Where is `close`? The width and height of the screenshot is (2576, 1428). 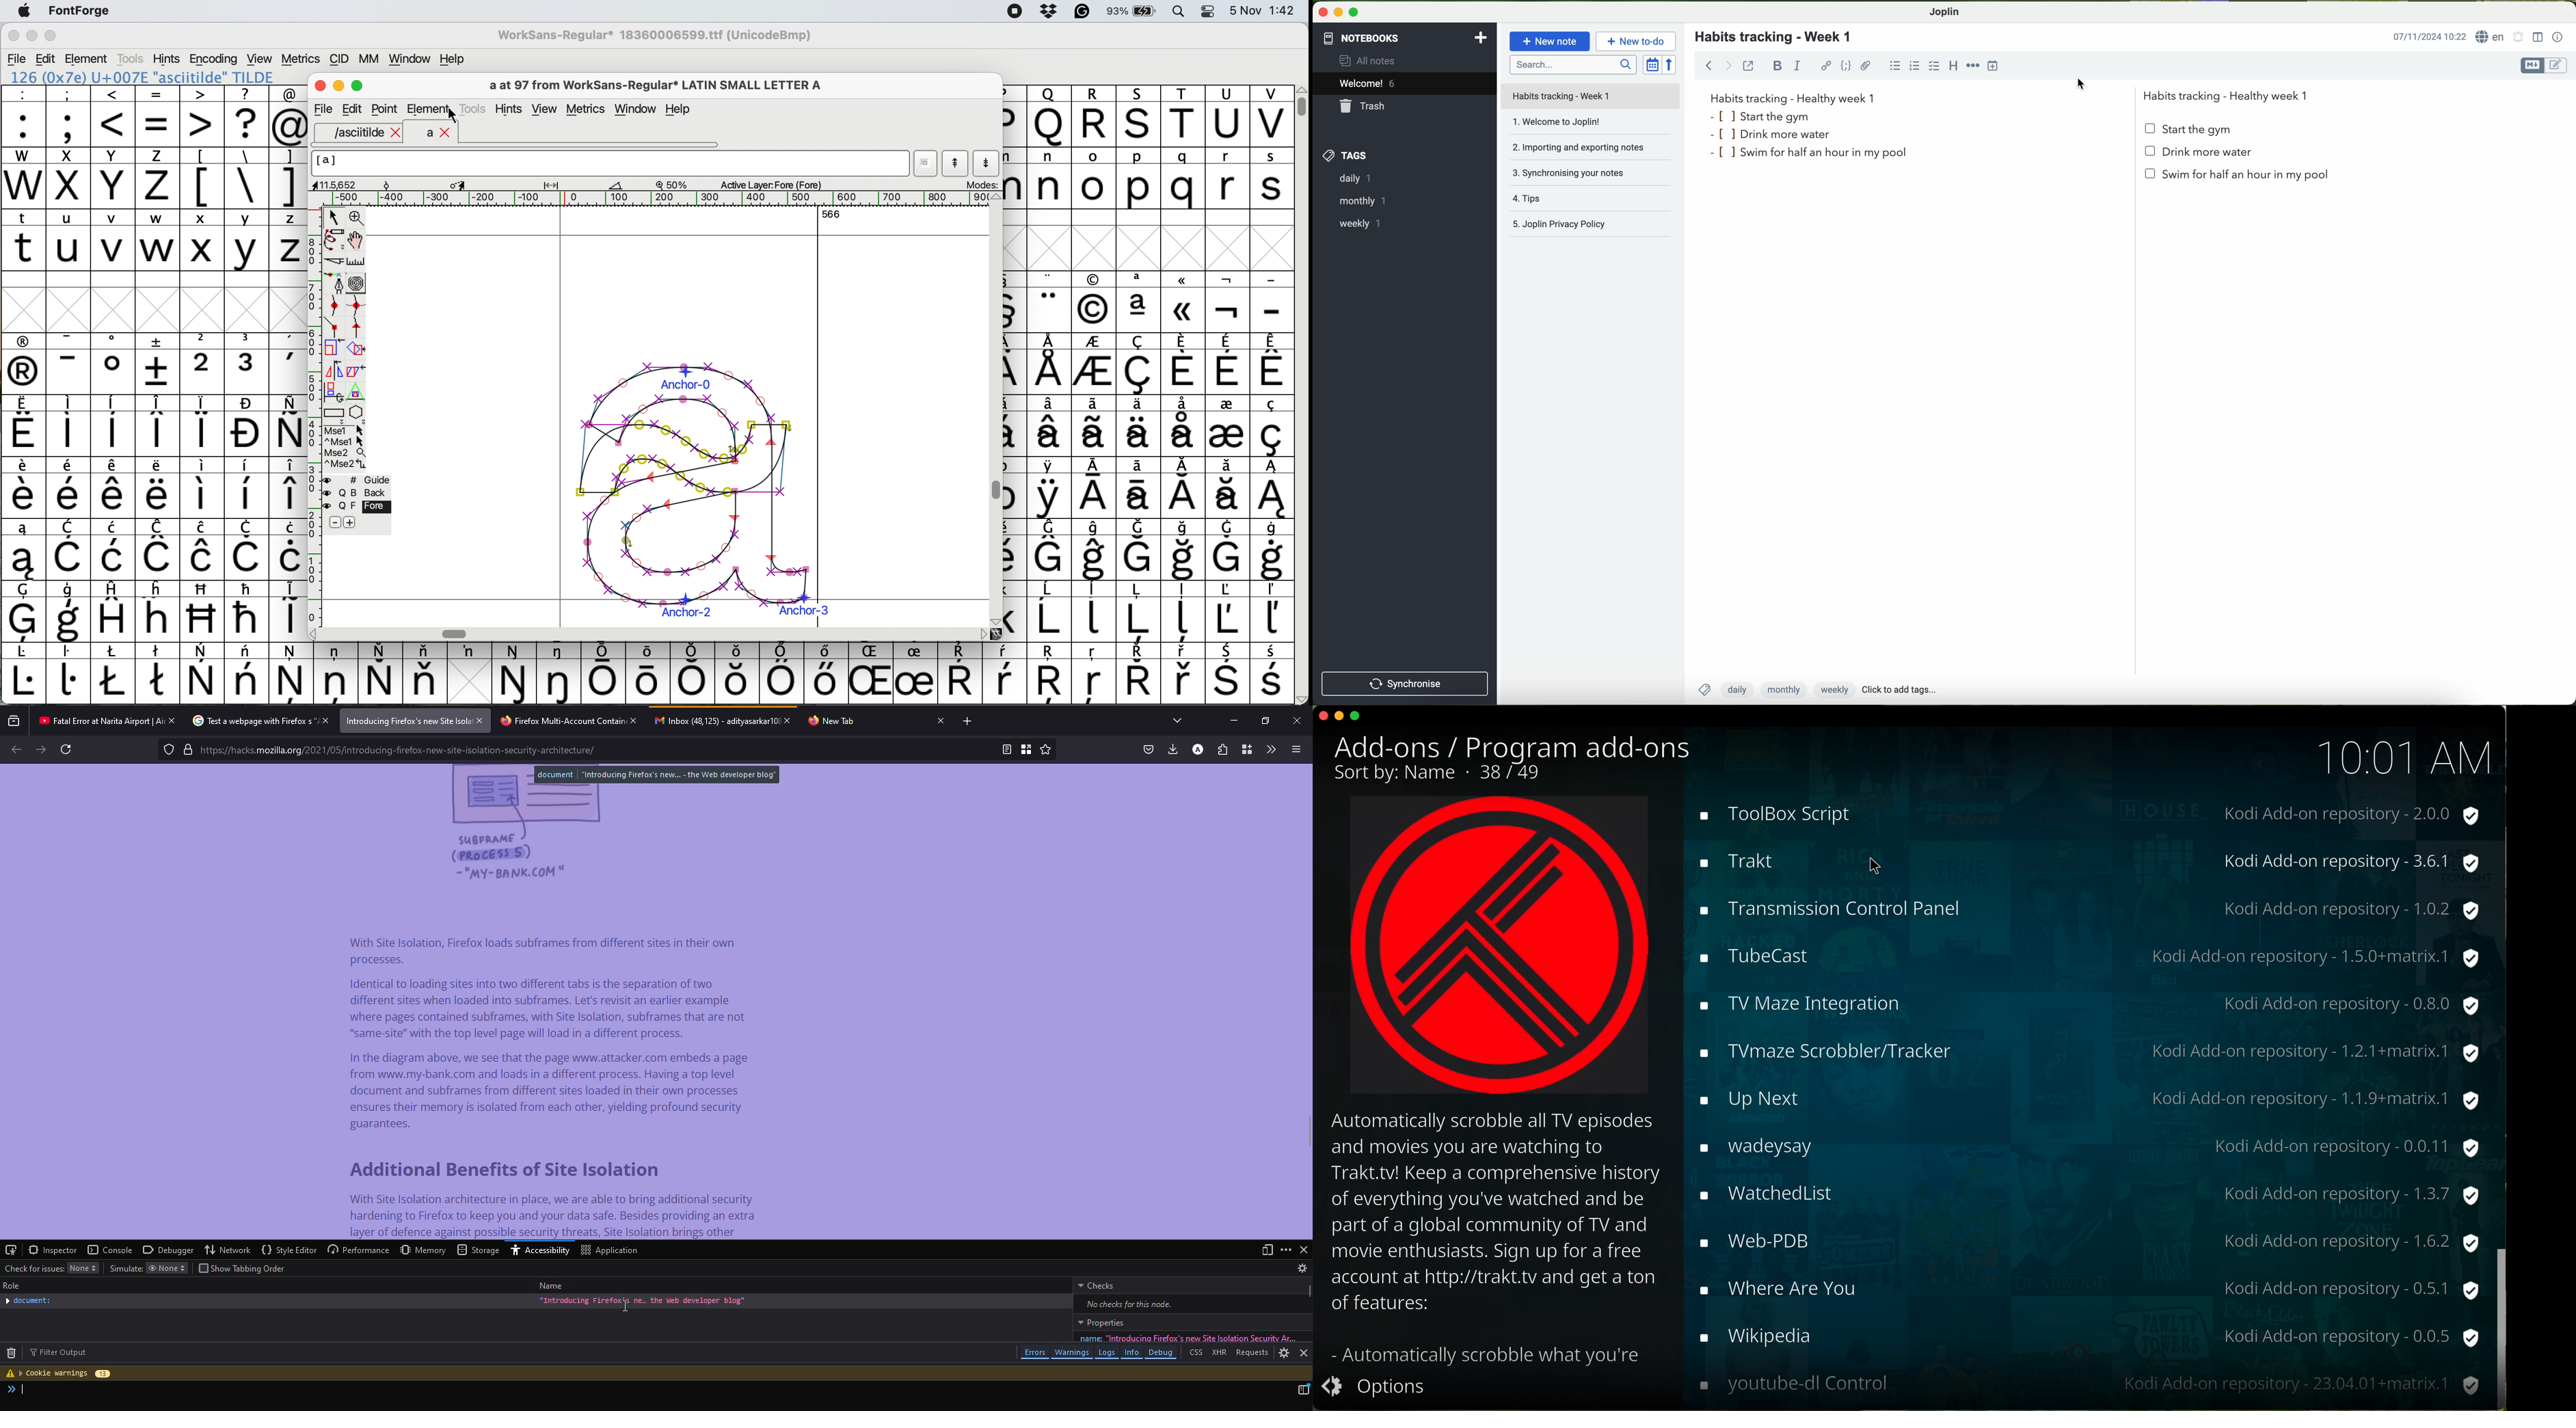
close is located at coordinates (1297, 721).